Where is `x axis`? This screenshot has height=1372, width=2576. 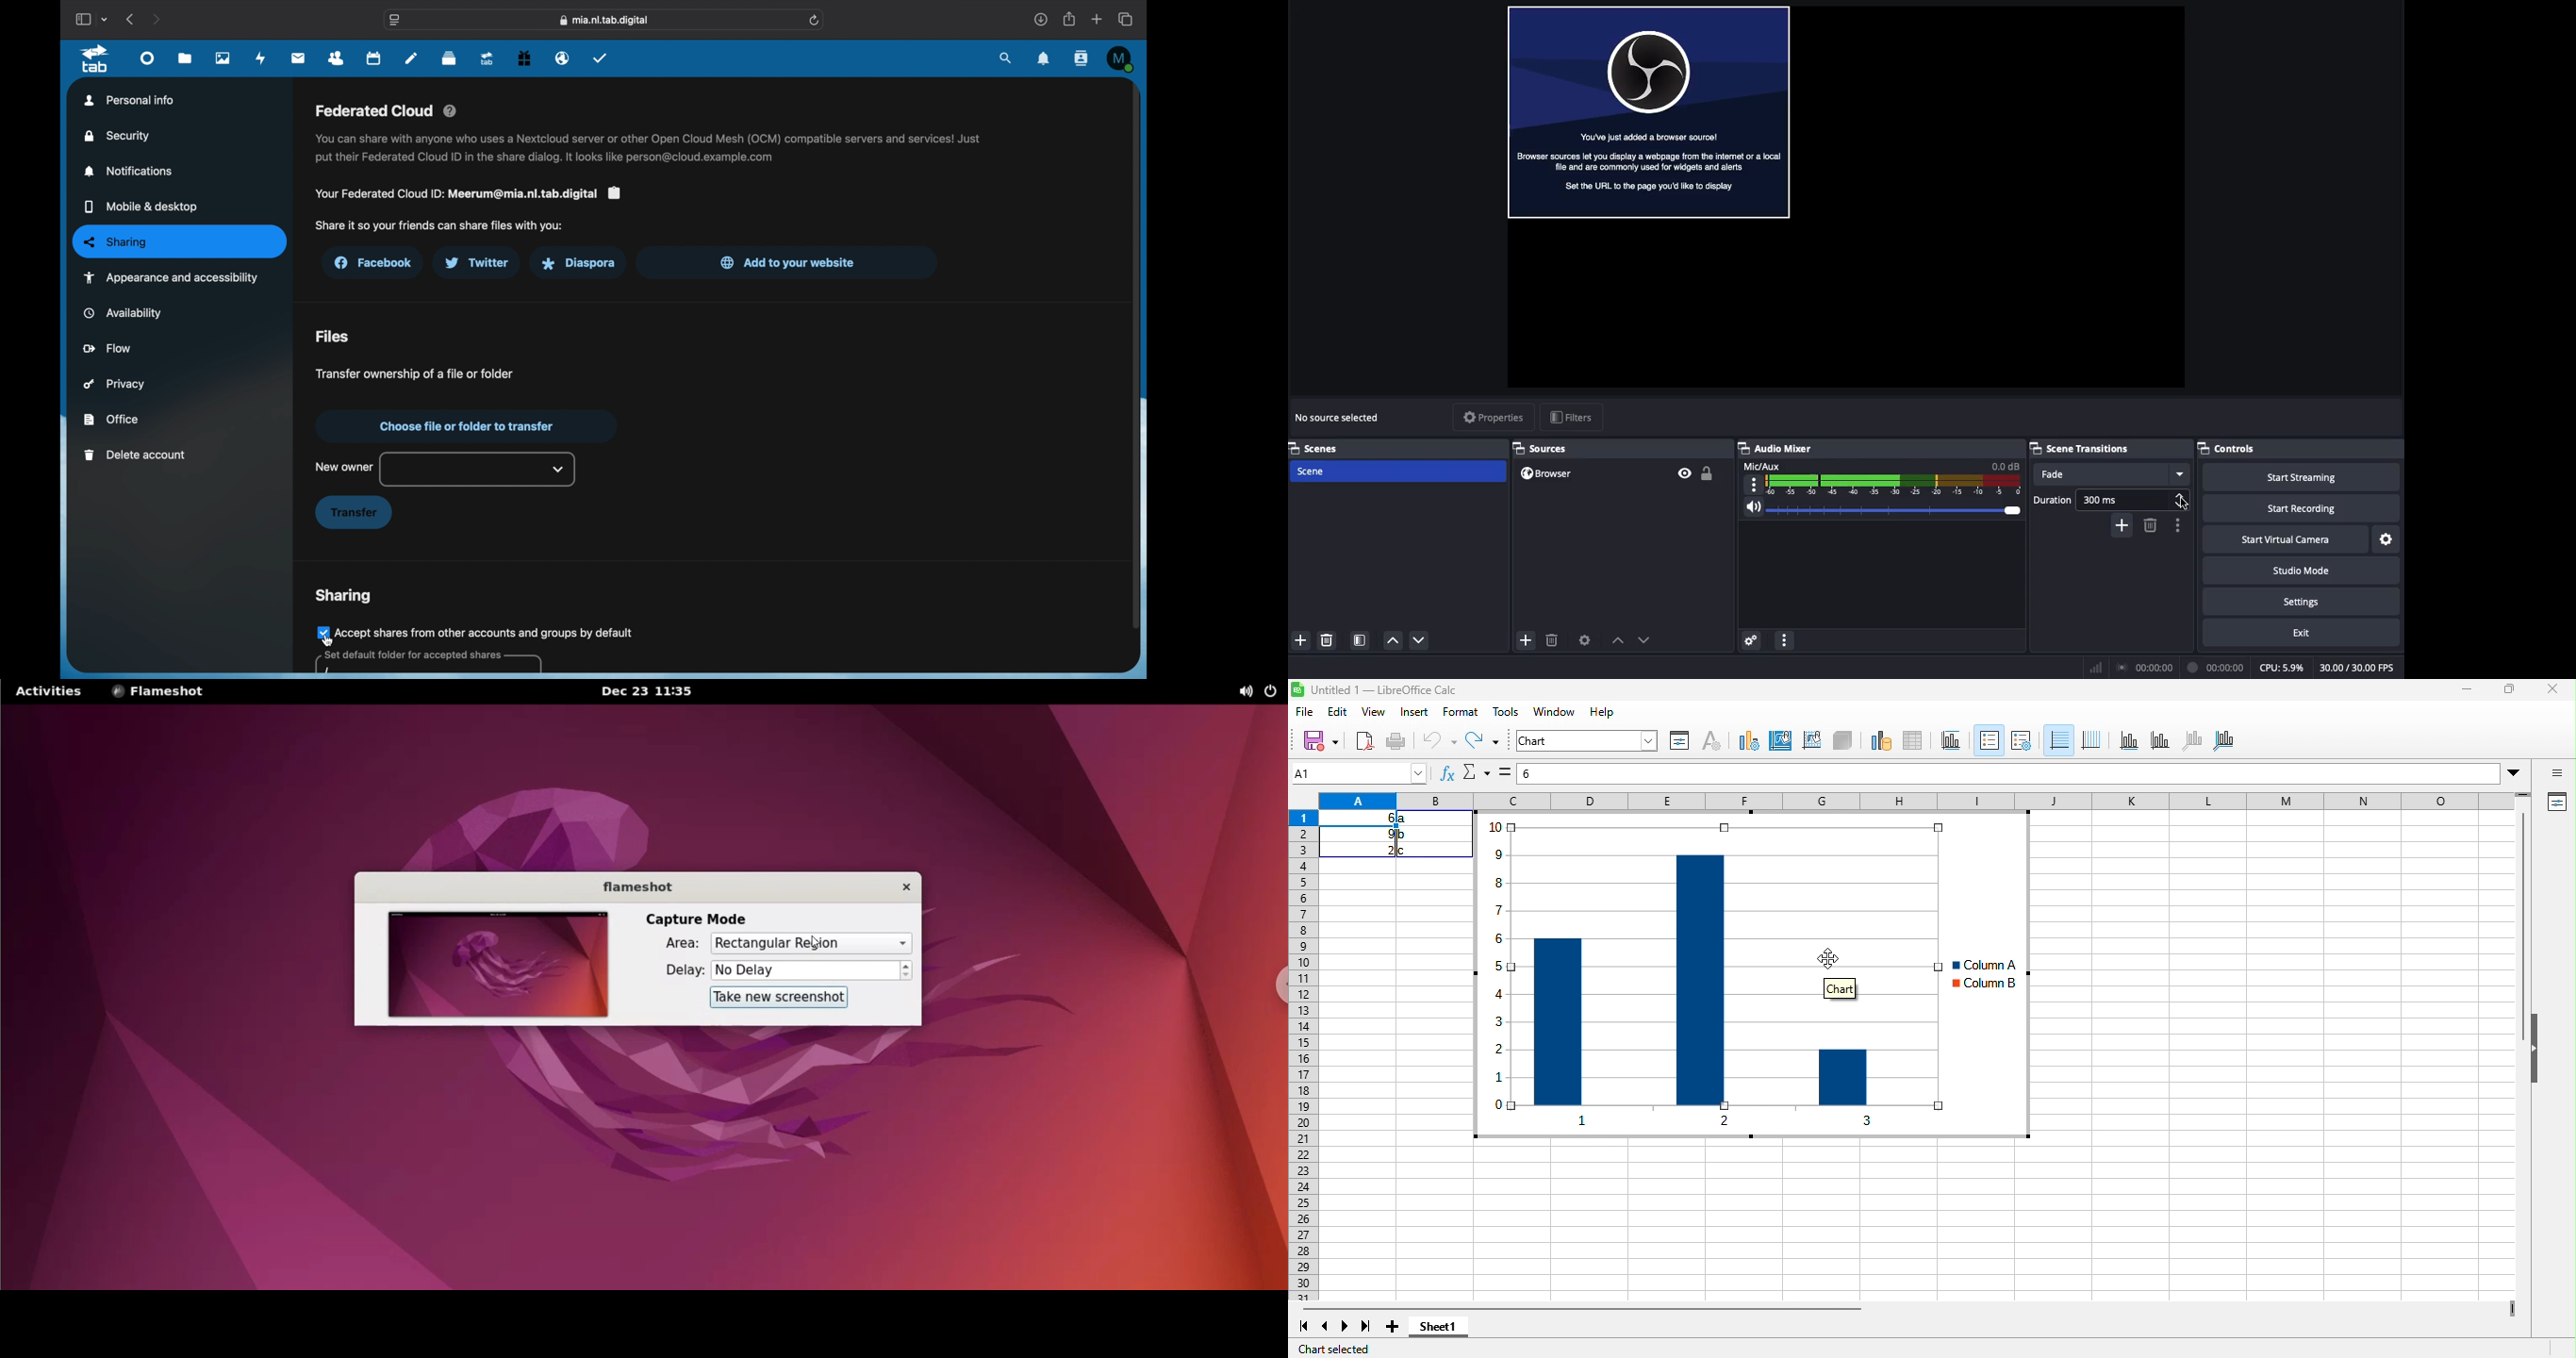 x axis is located at coordinates (2128, 739).